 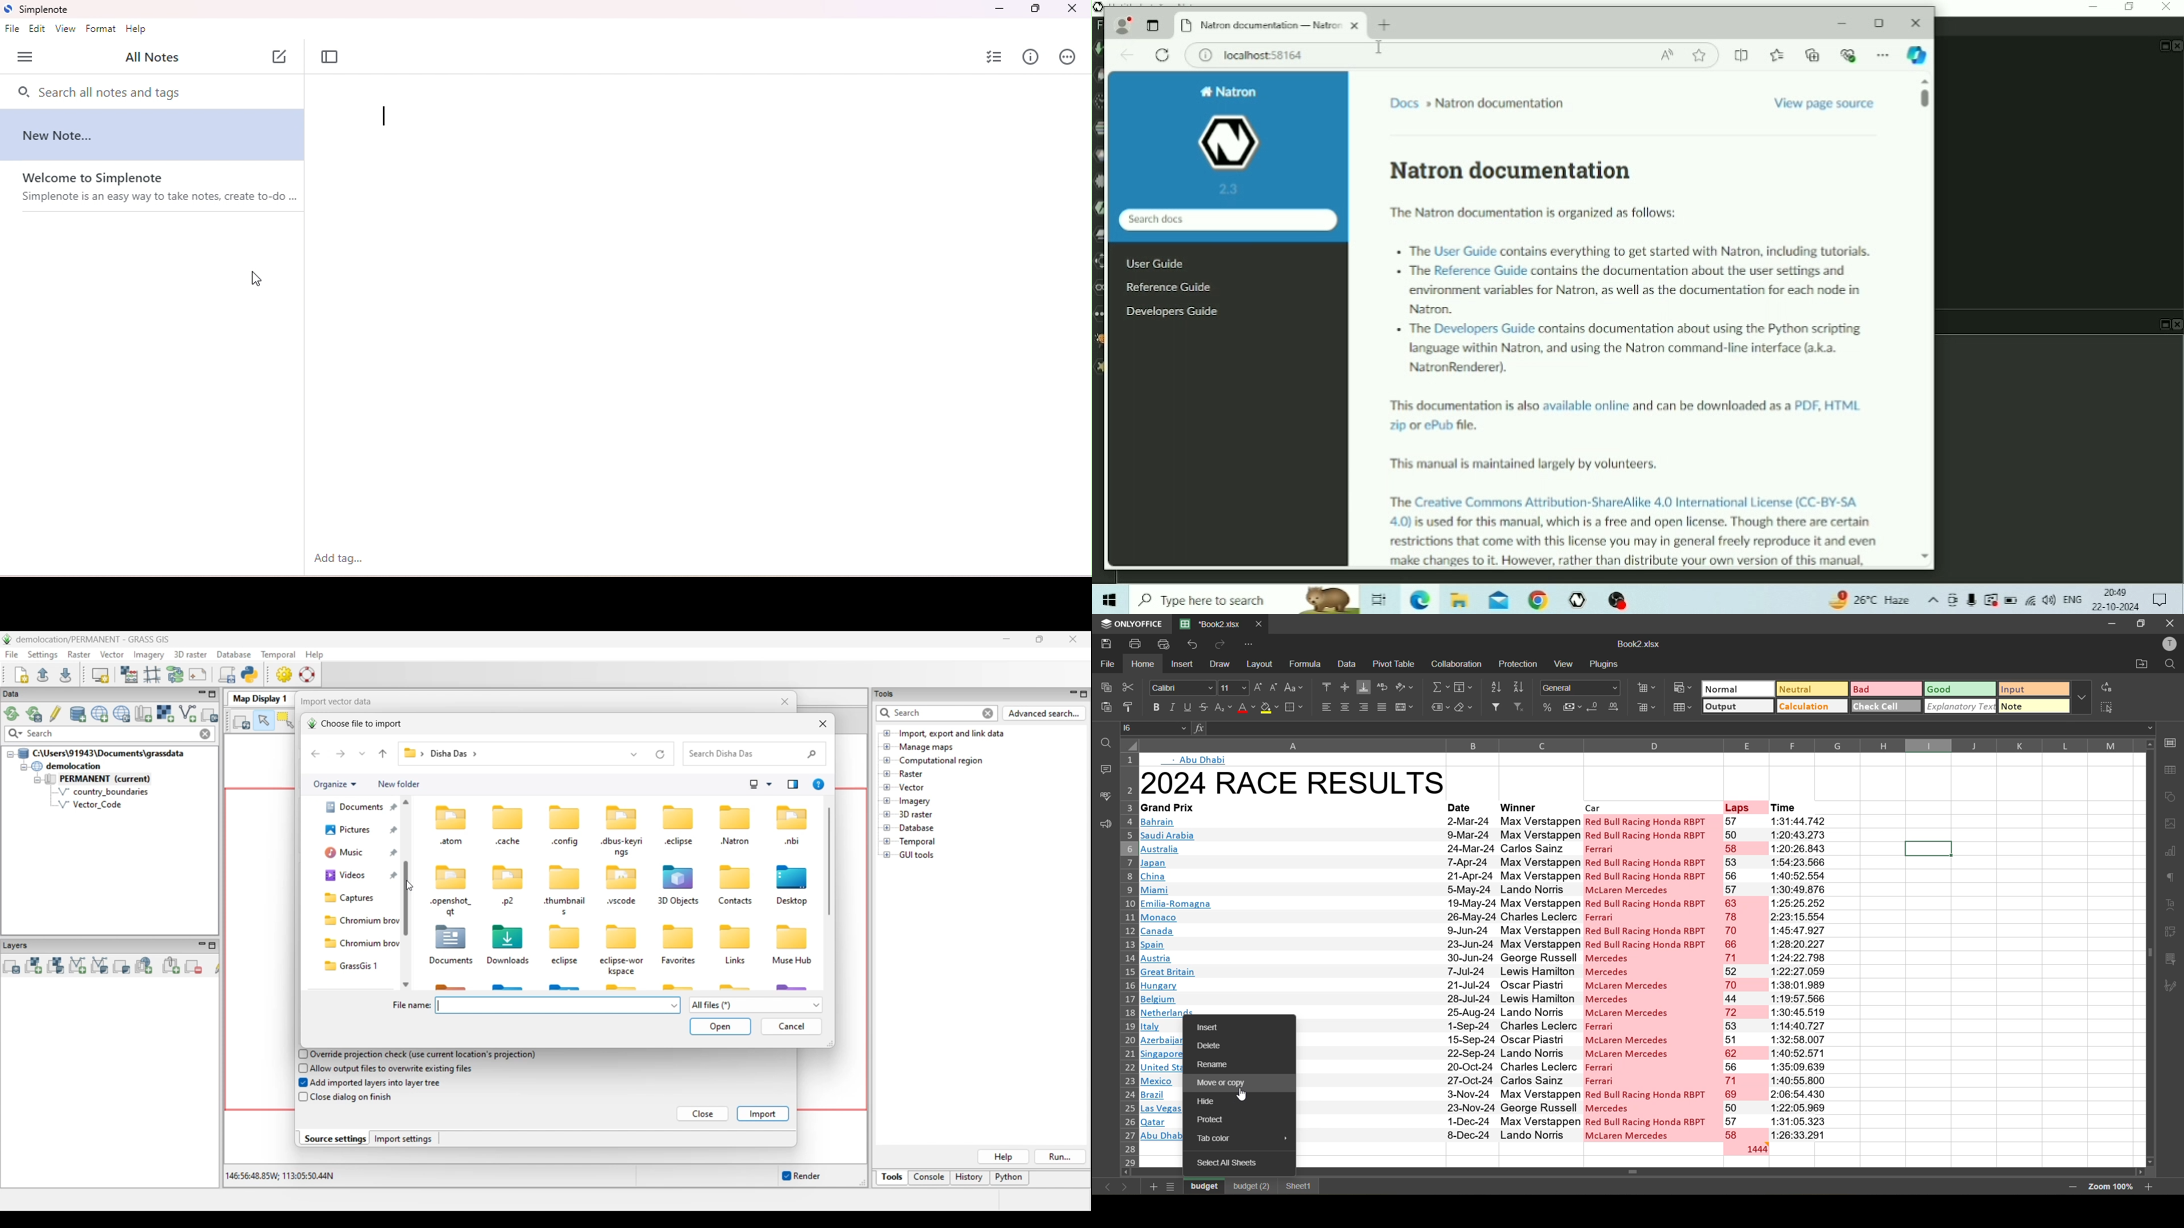 I want to click on scroll bar, so click(x=1660, y=1173).